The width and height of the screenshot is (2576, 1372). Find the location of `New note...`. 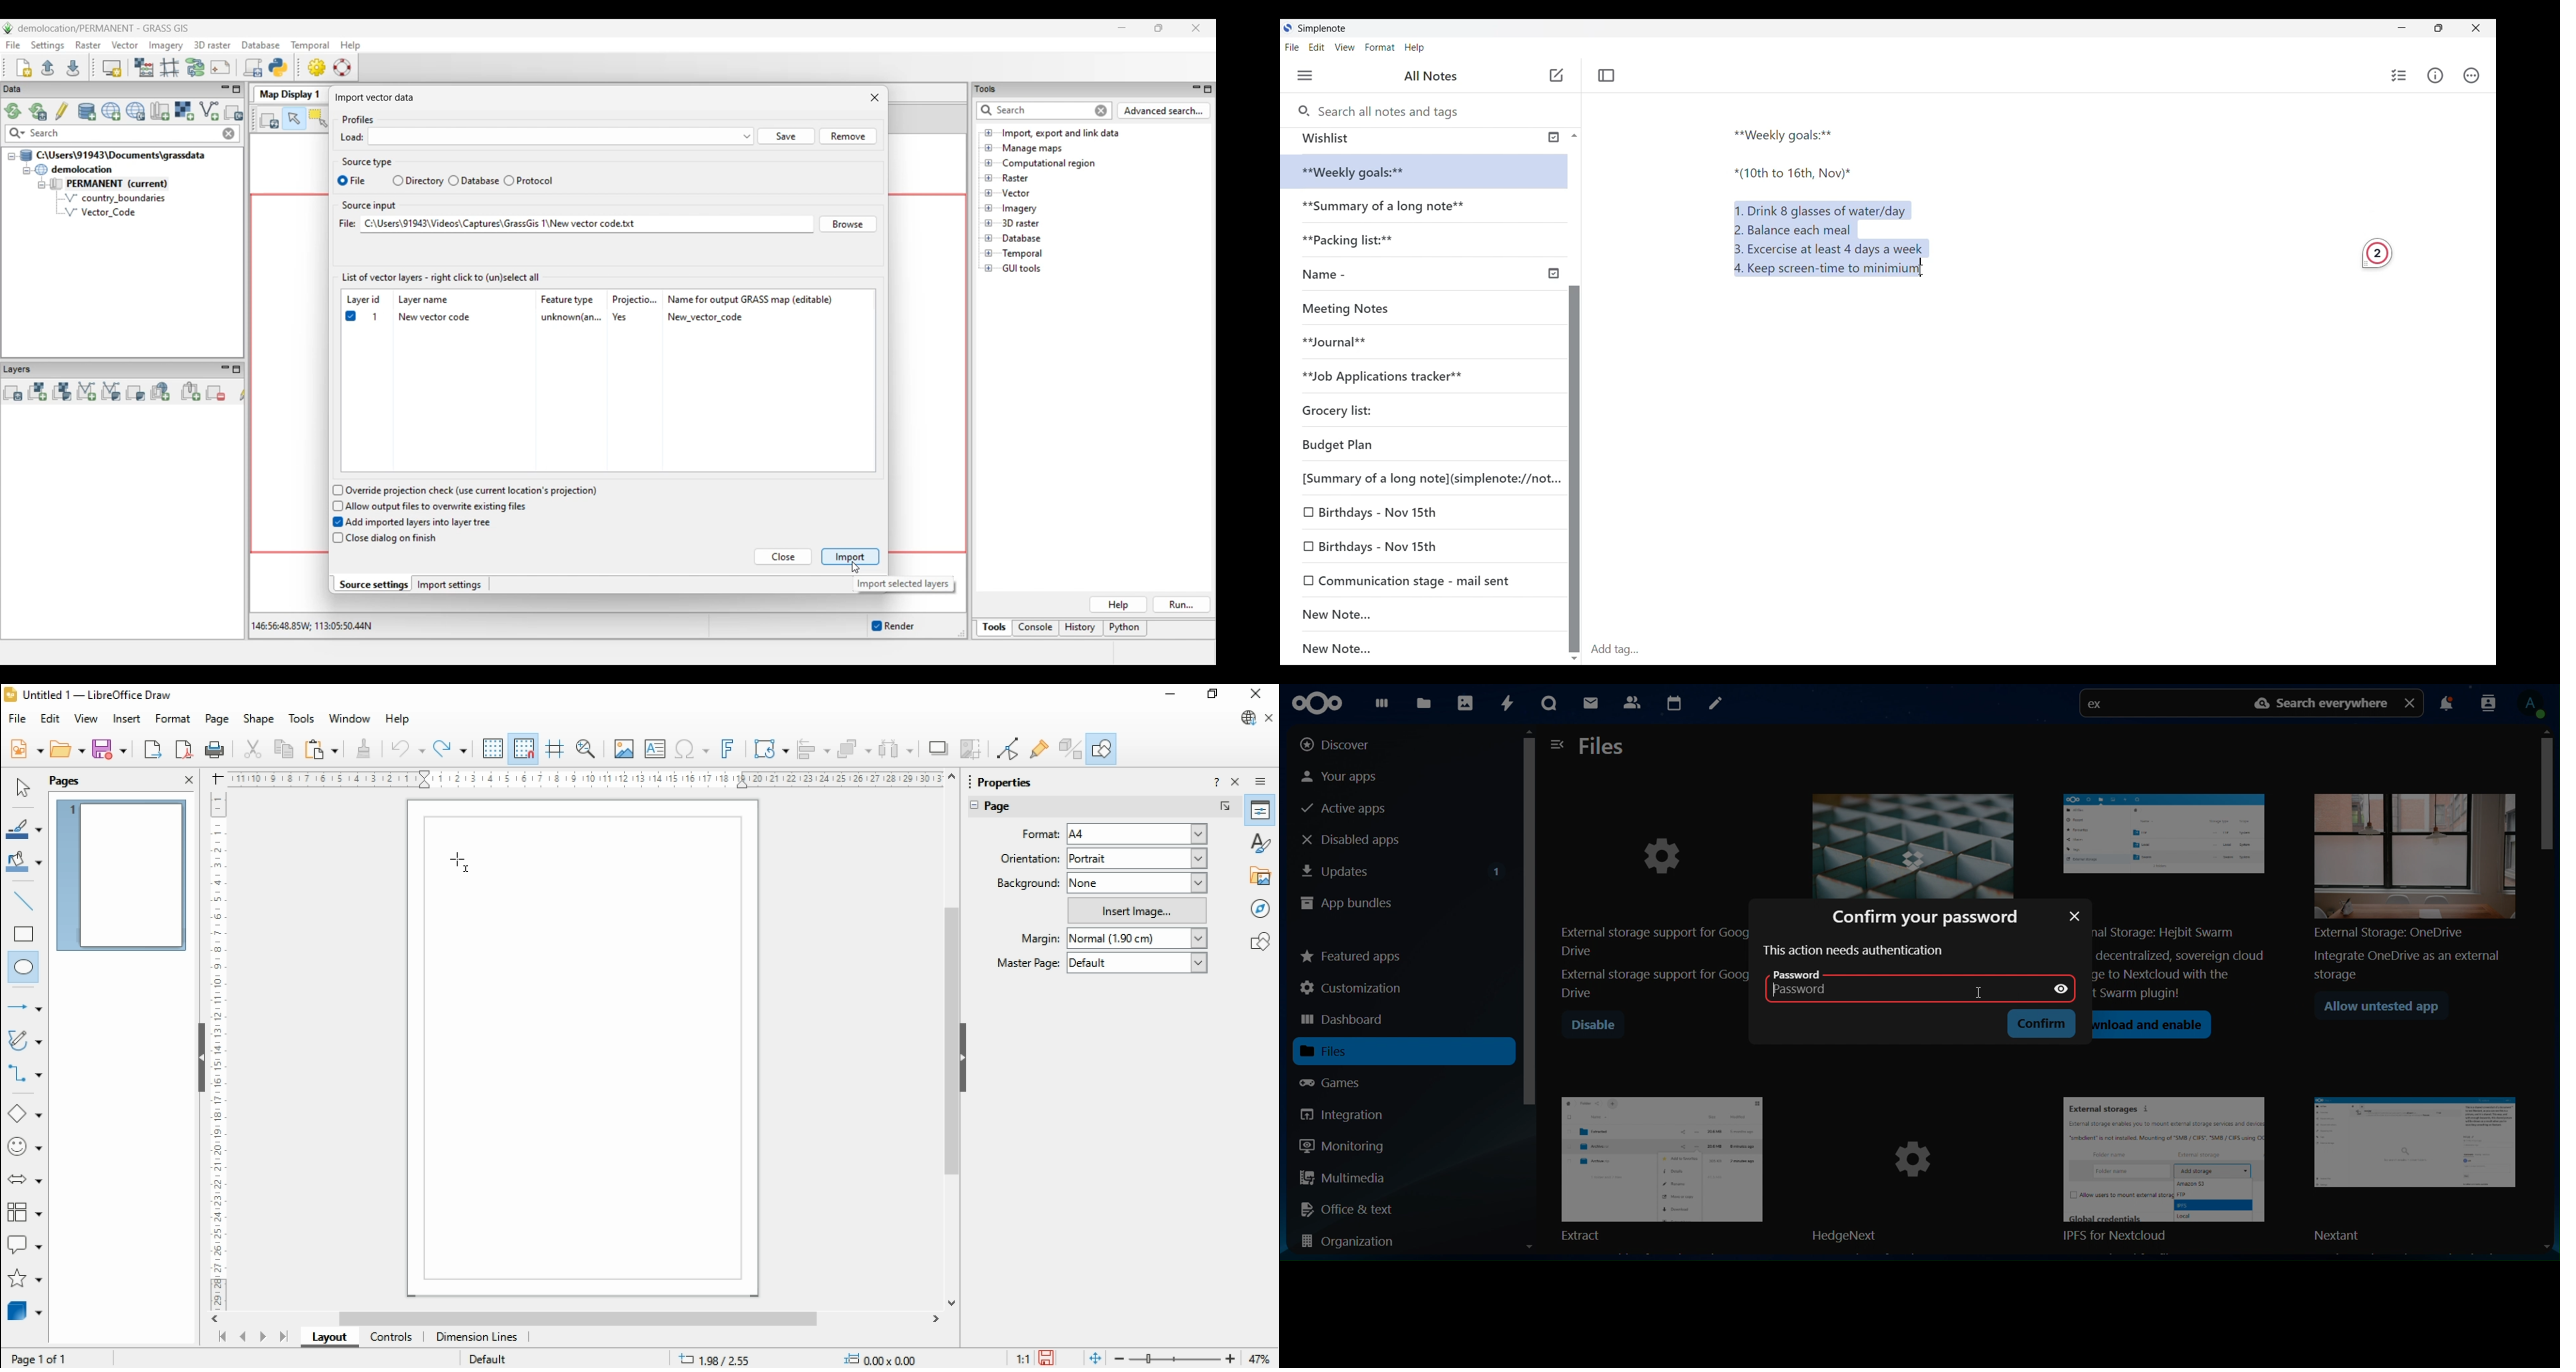

New note... is located at coordinates (1430, 649).